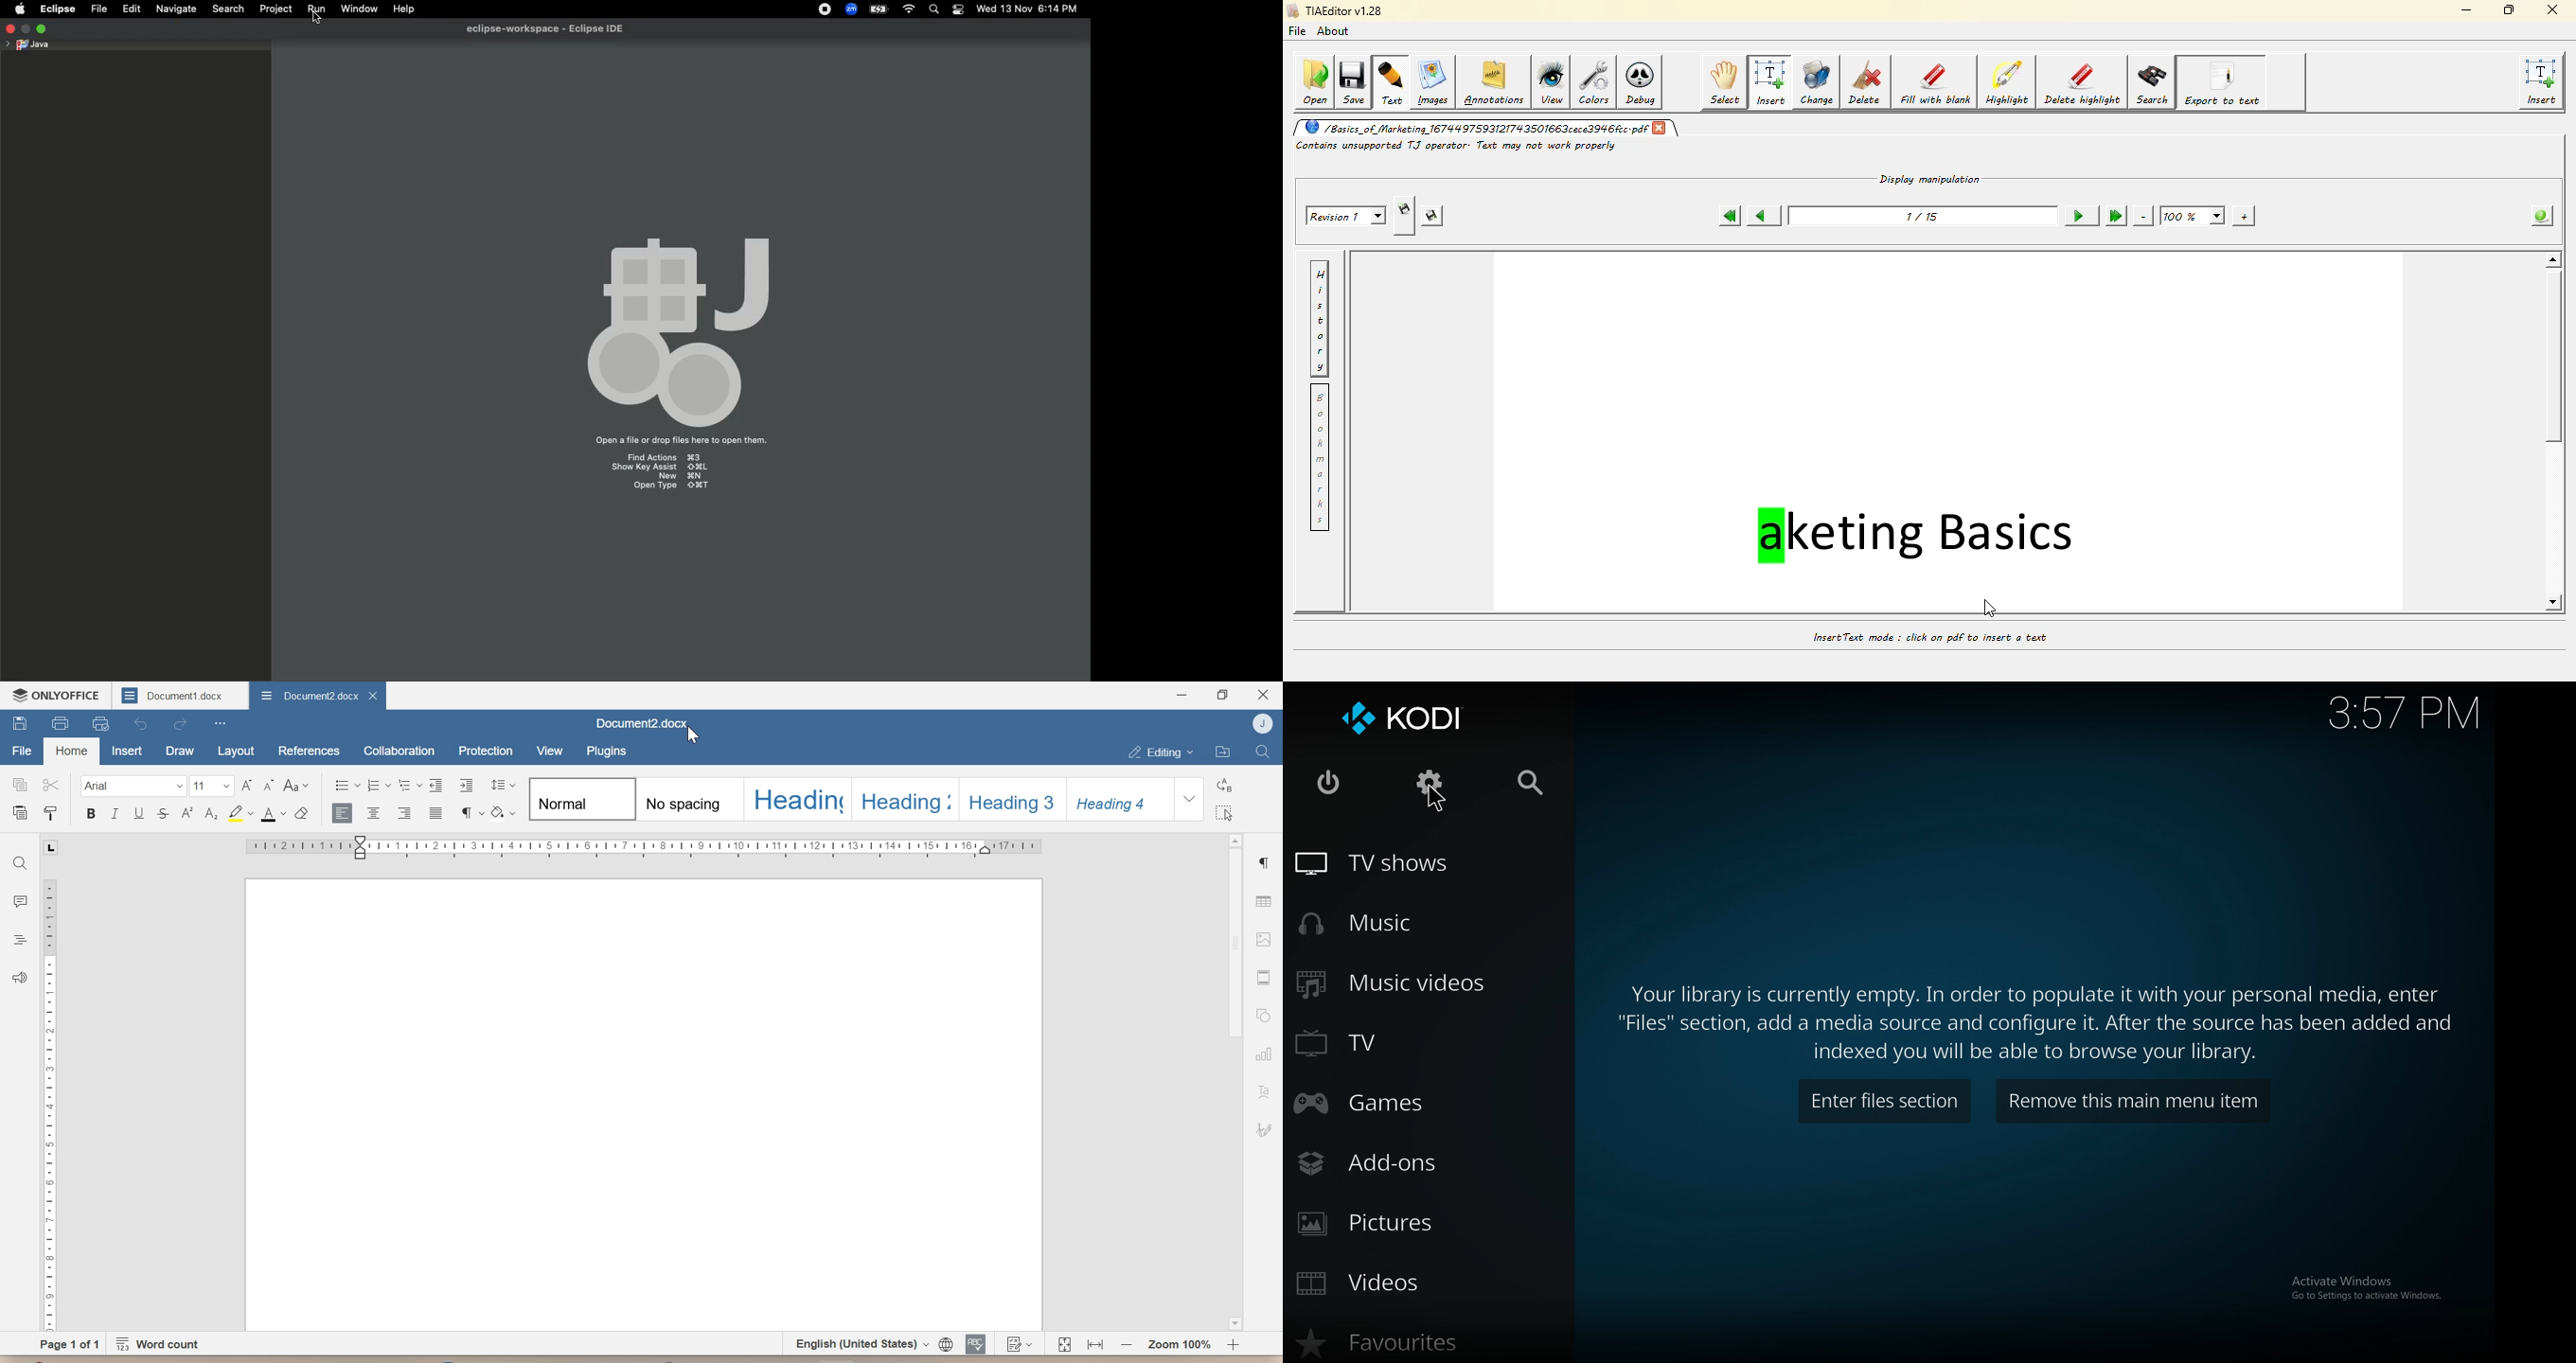 Image resolution: width=2576 pixels, height=1372 pixels. What do you see at coordinates (1161, 752) in the screenshot?
I see `Editing` at bounding box center [1161, 752].